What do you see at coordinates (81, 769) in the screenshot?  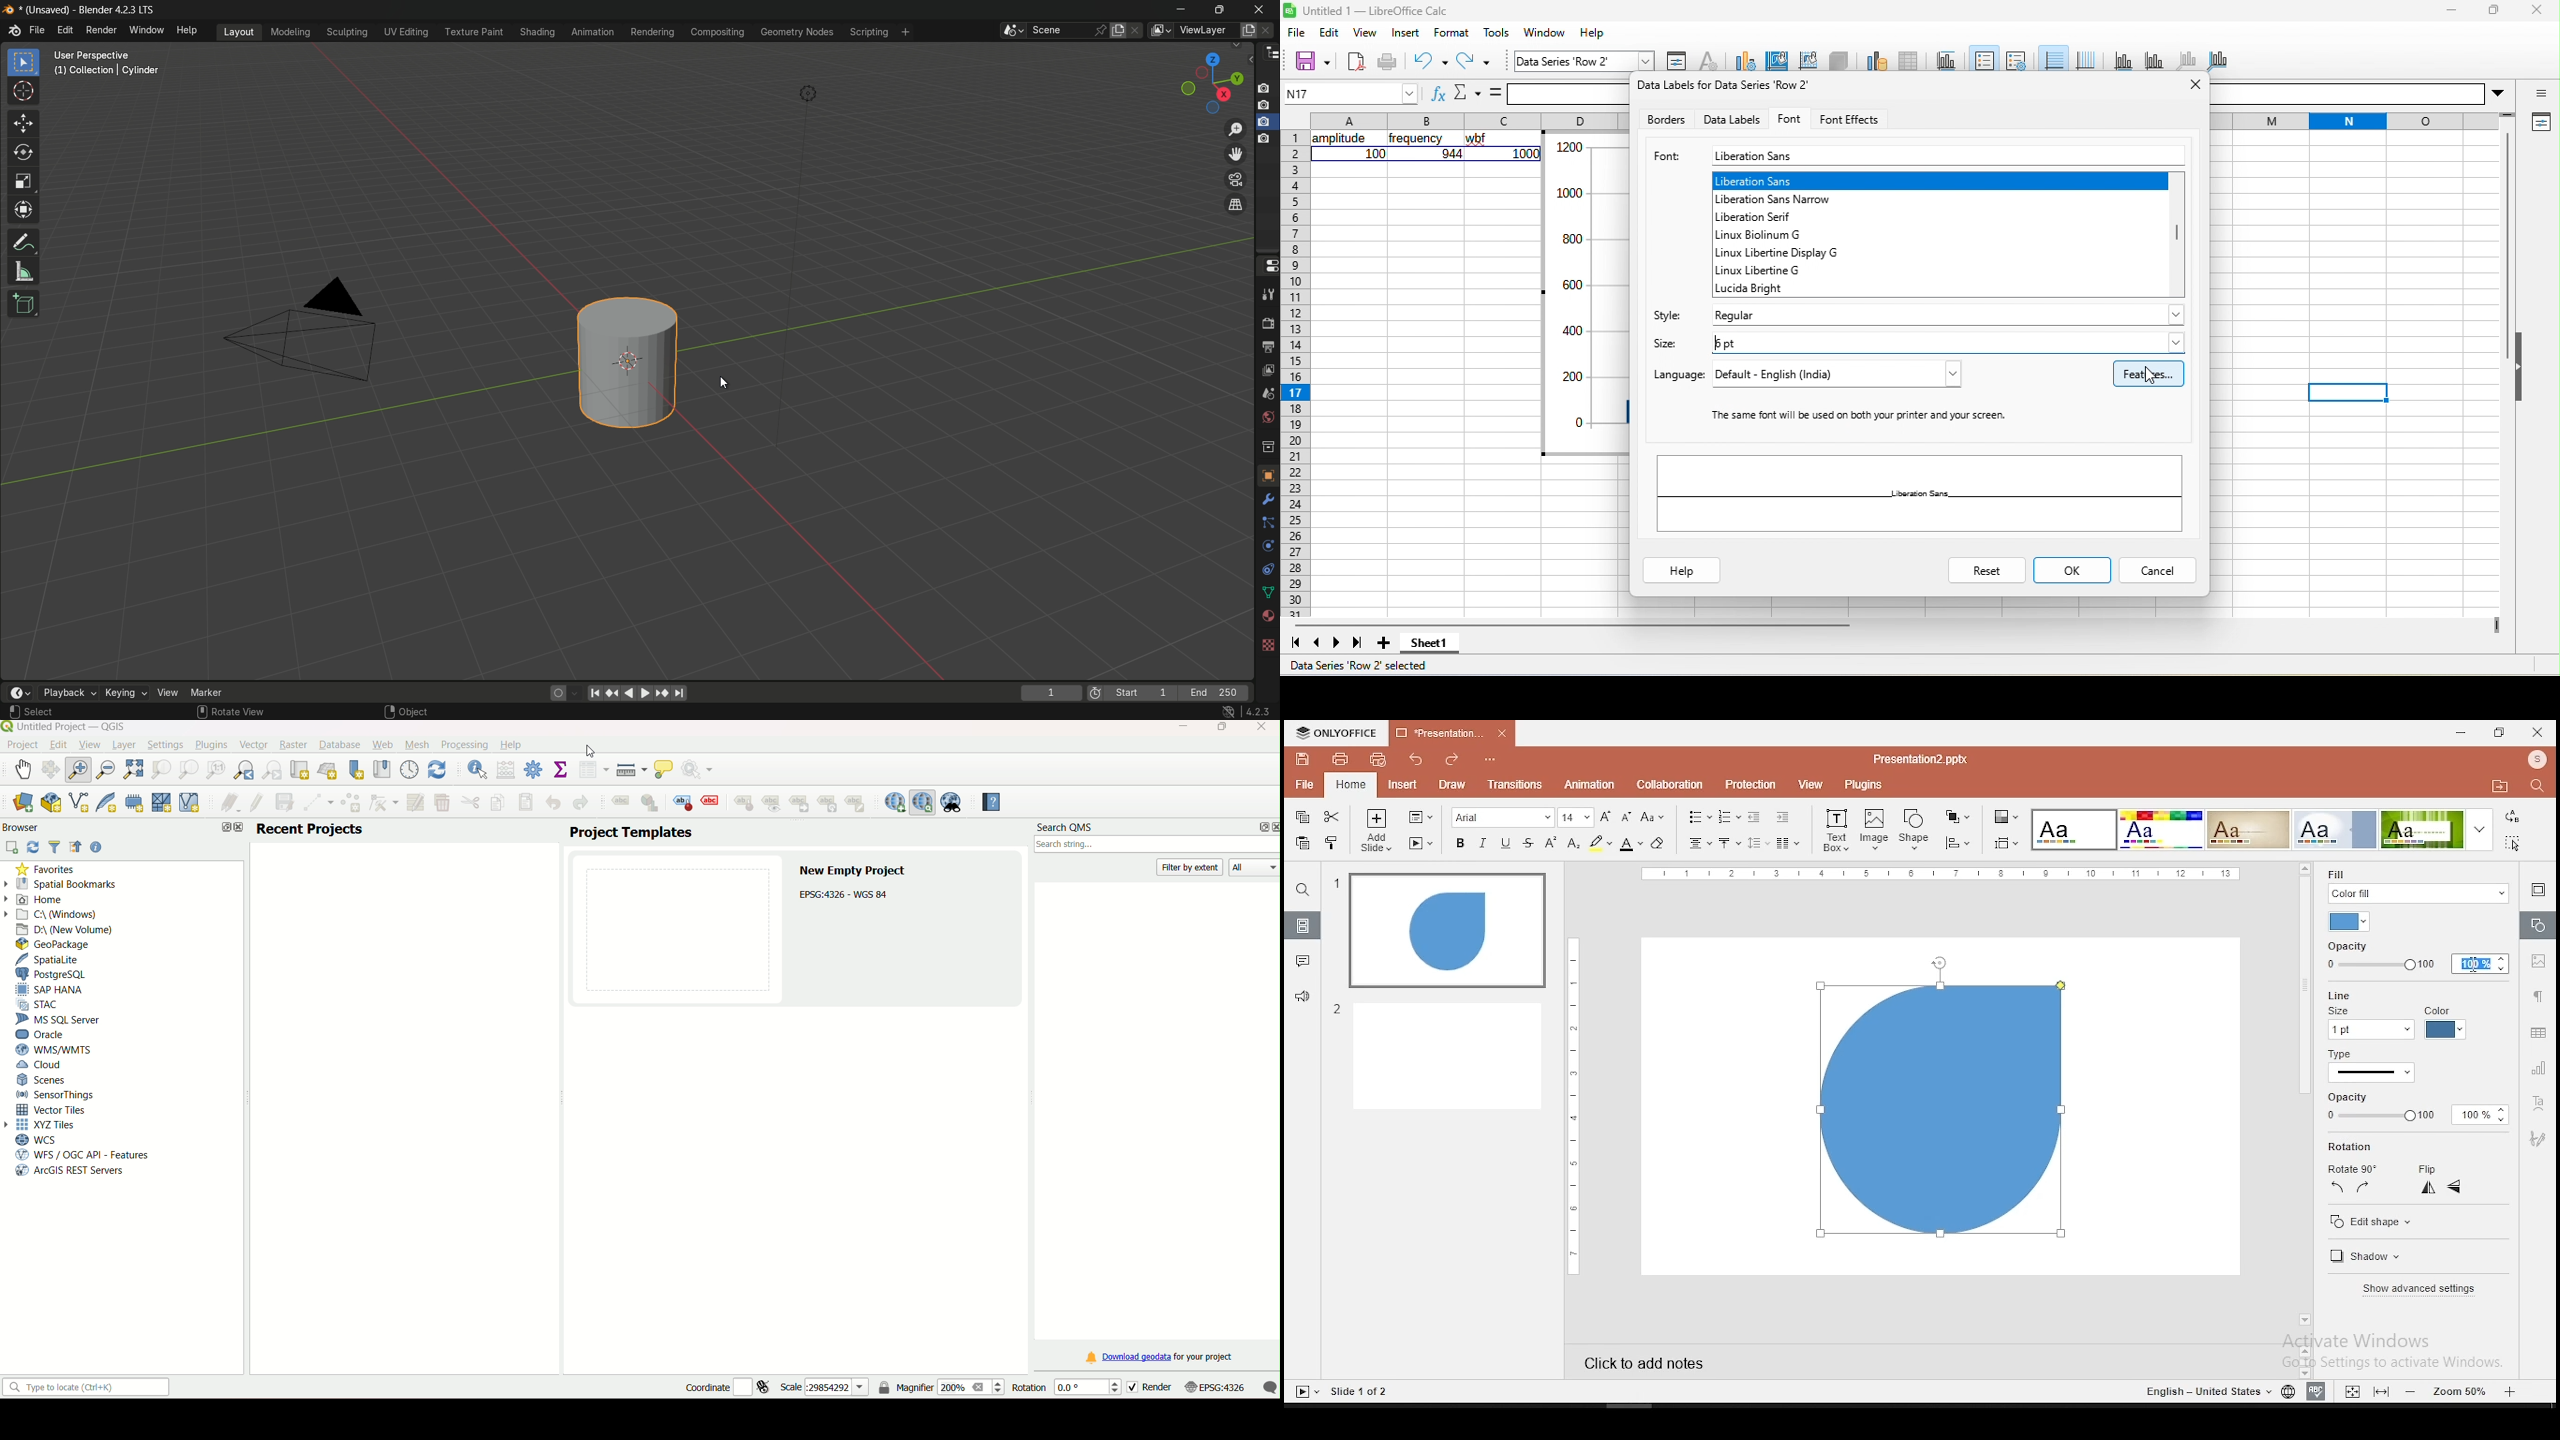 I see `zoom in` at bounding box center [81, 769].